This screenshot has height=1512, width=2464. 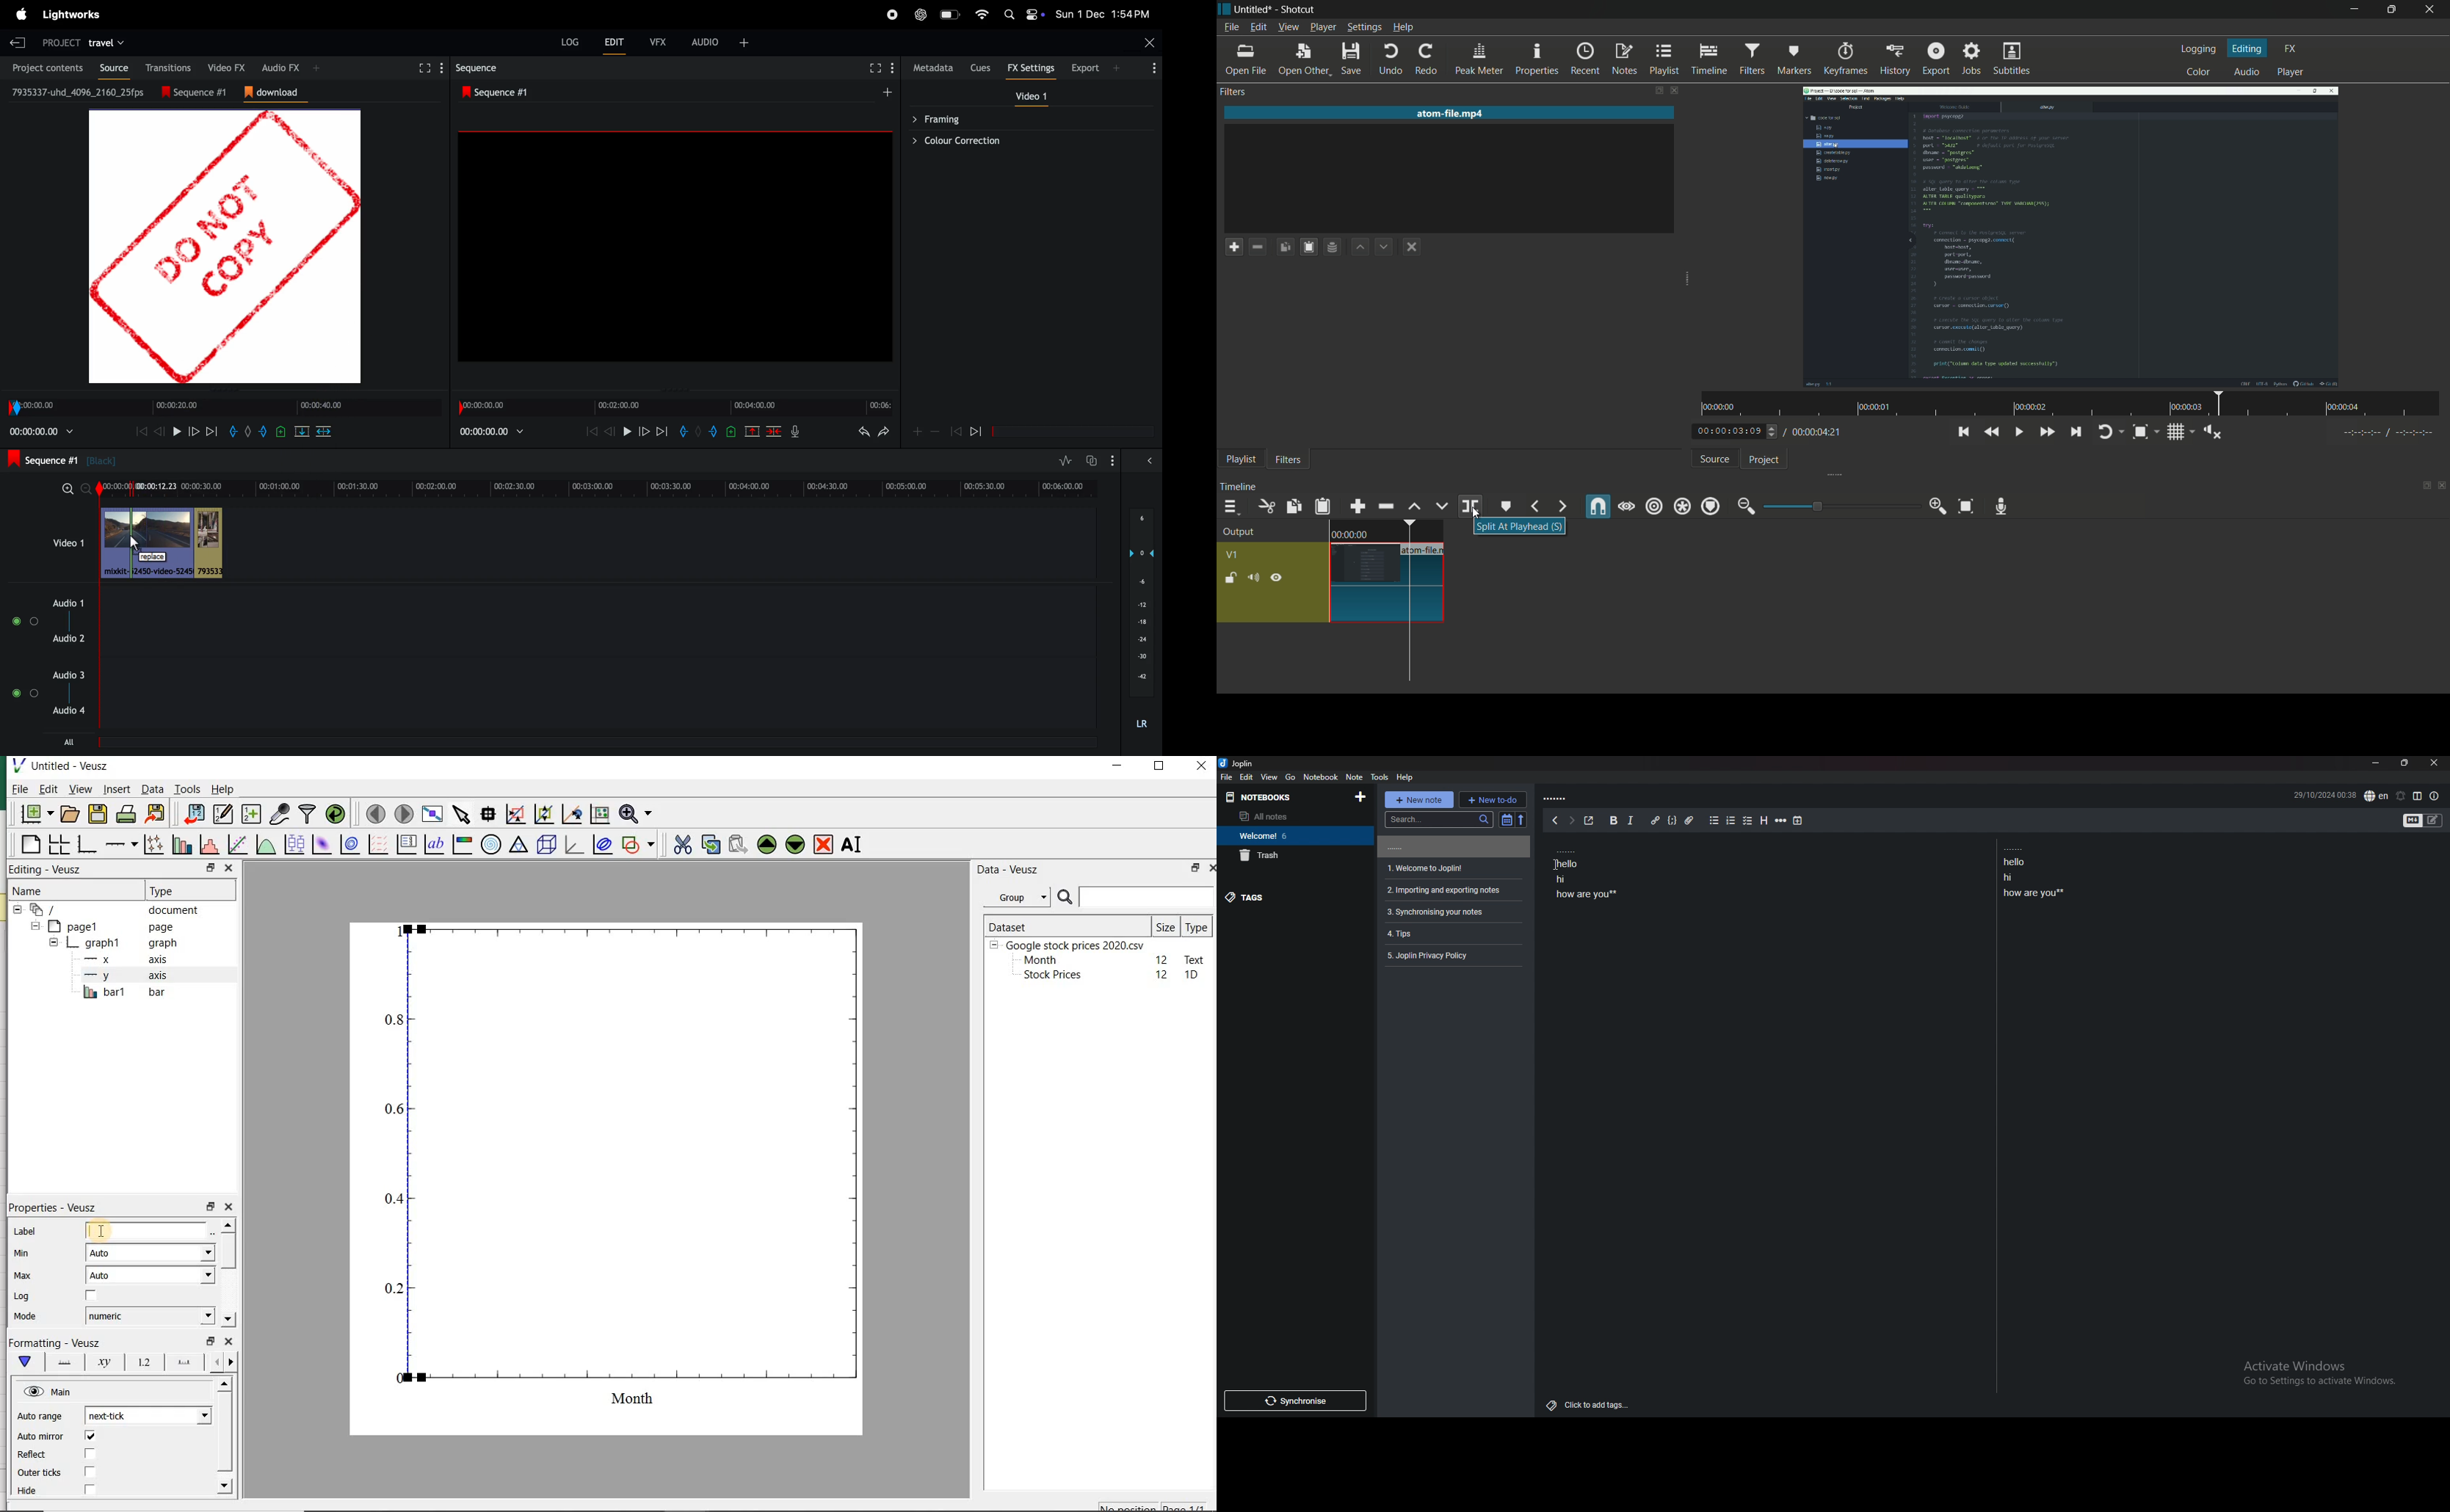 I want to click on tags, so click(x=1290, y=898).